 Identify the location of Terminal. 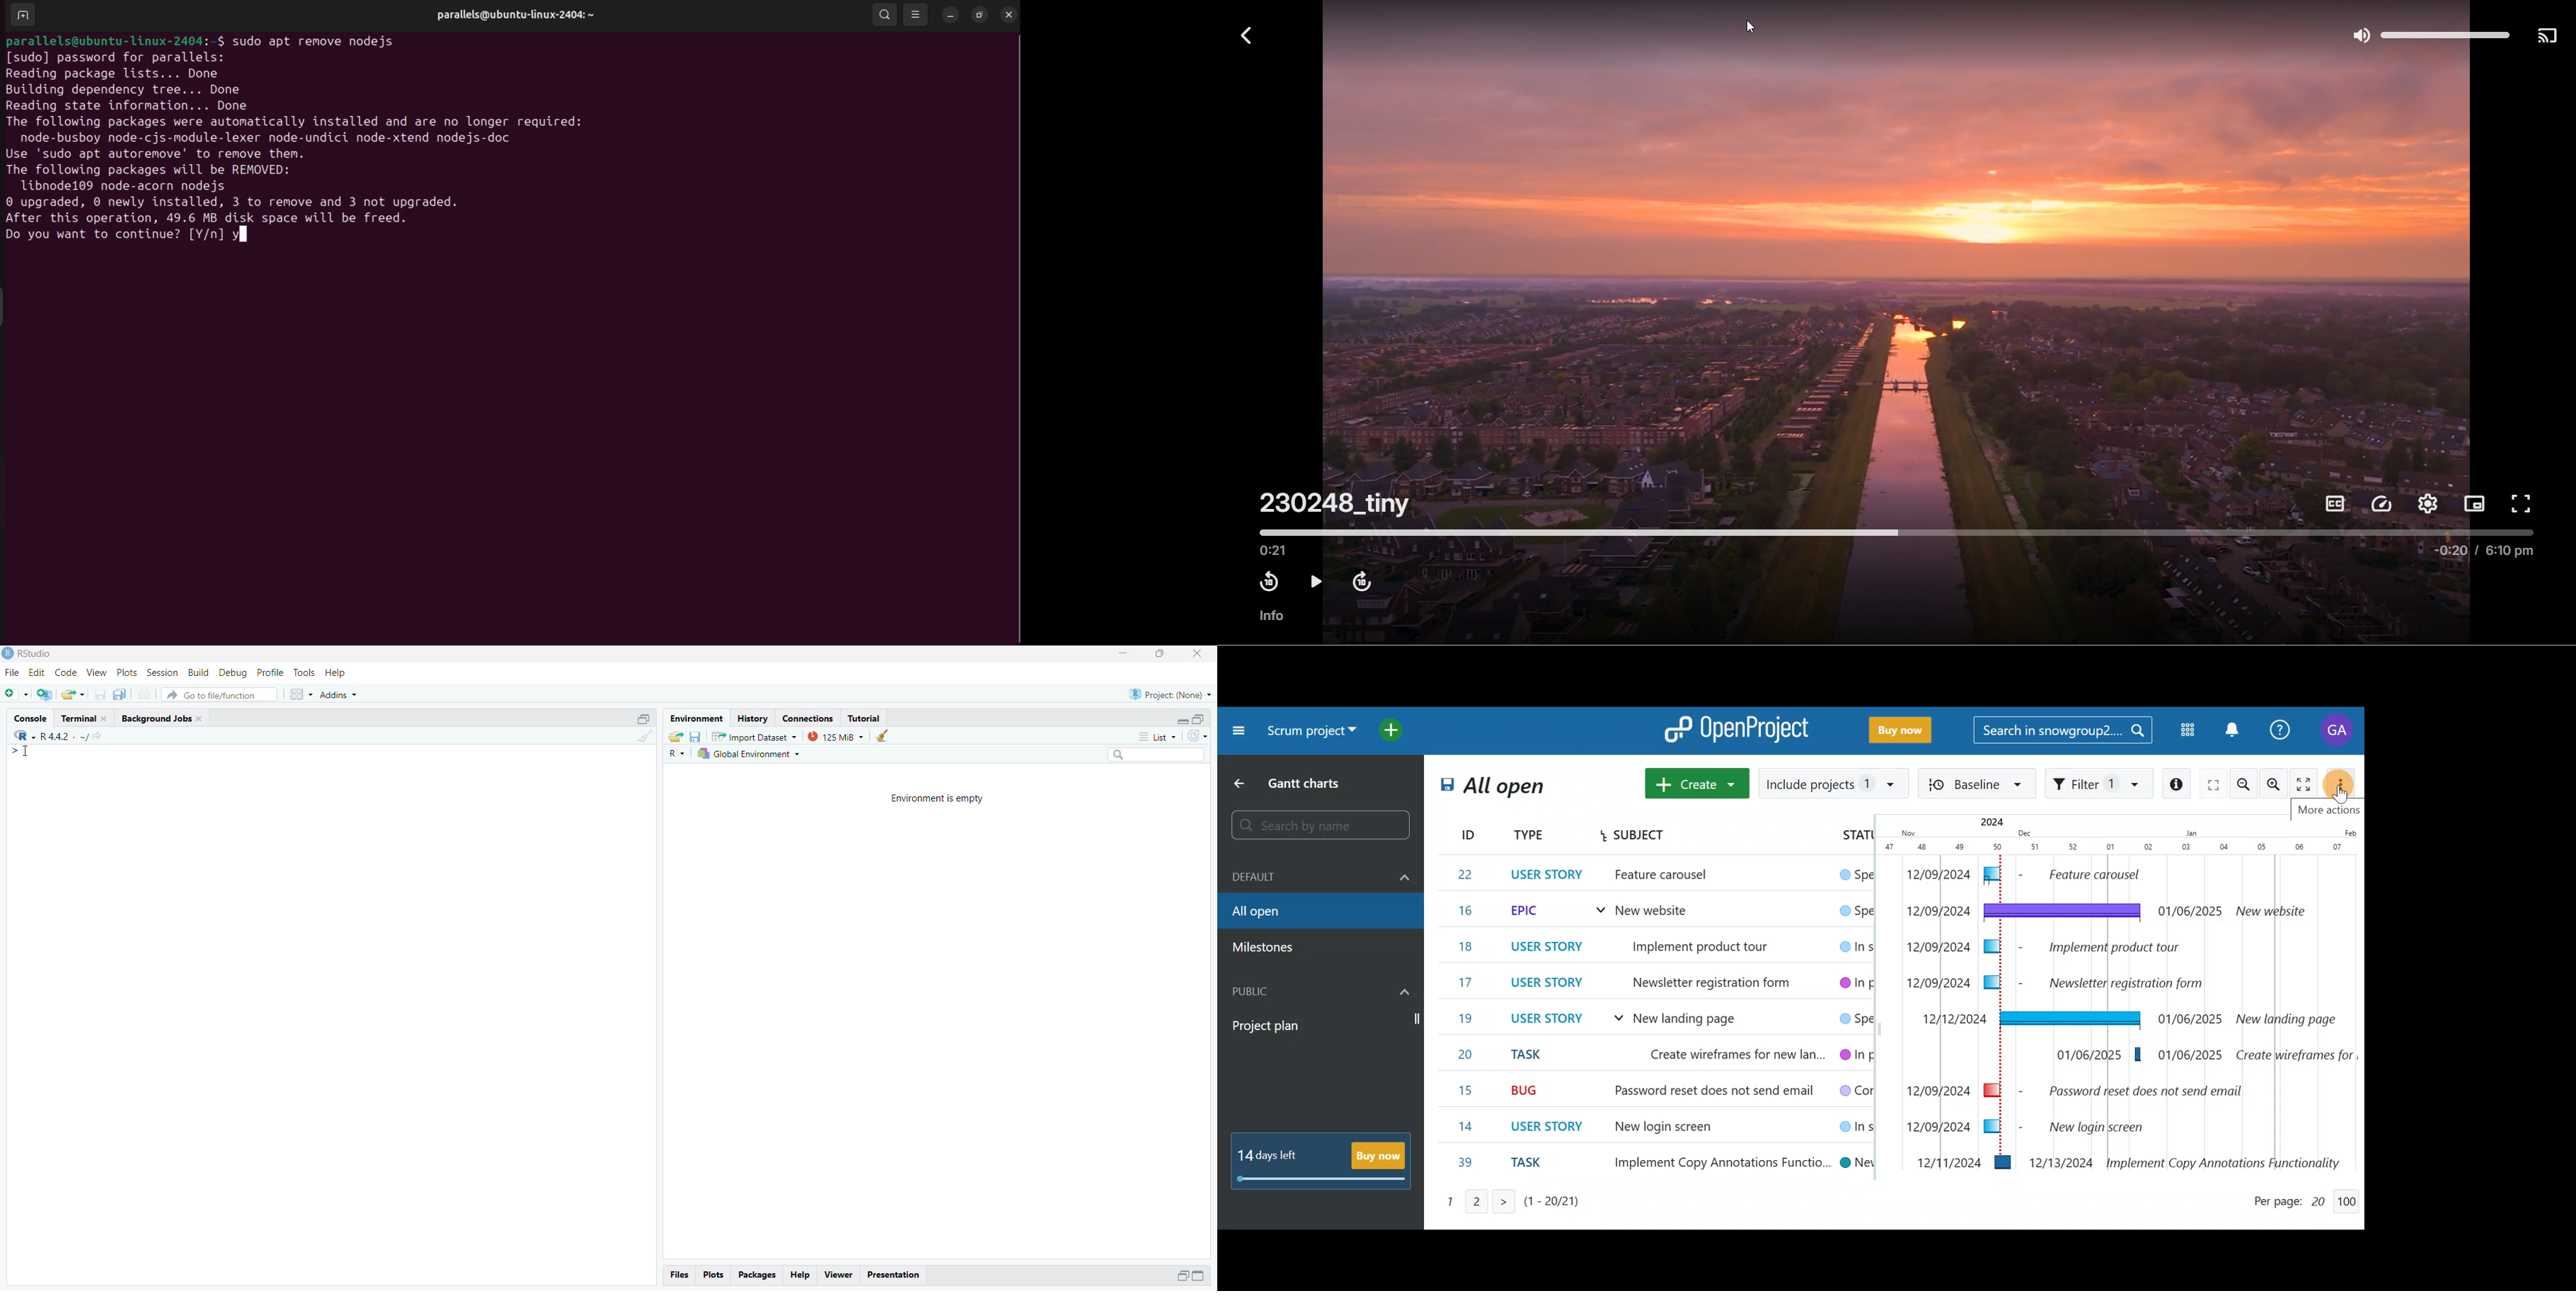
(86, 717).